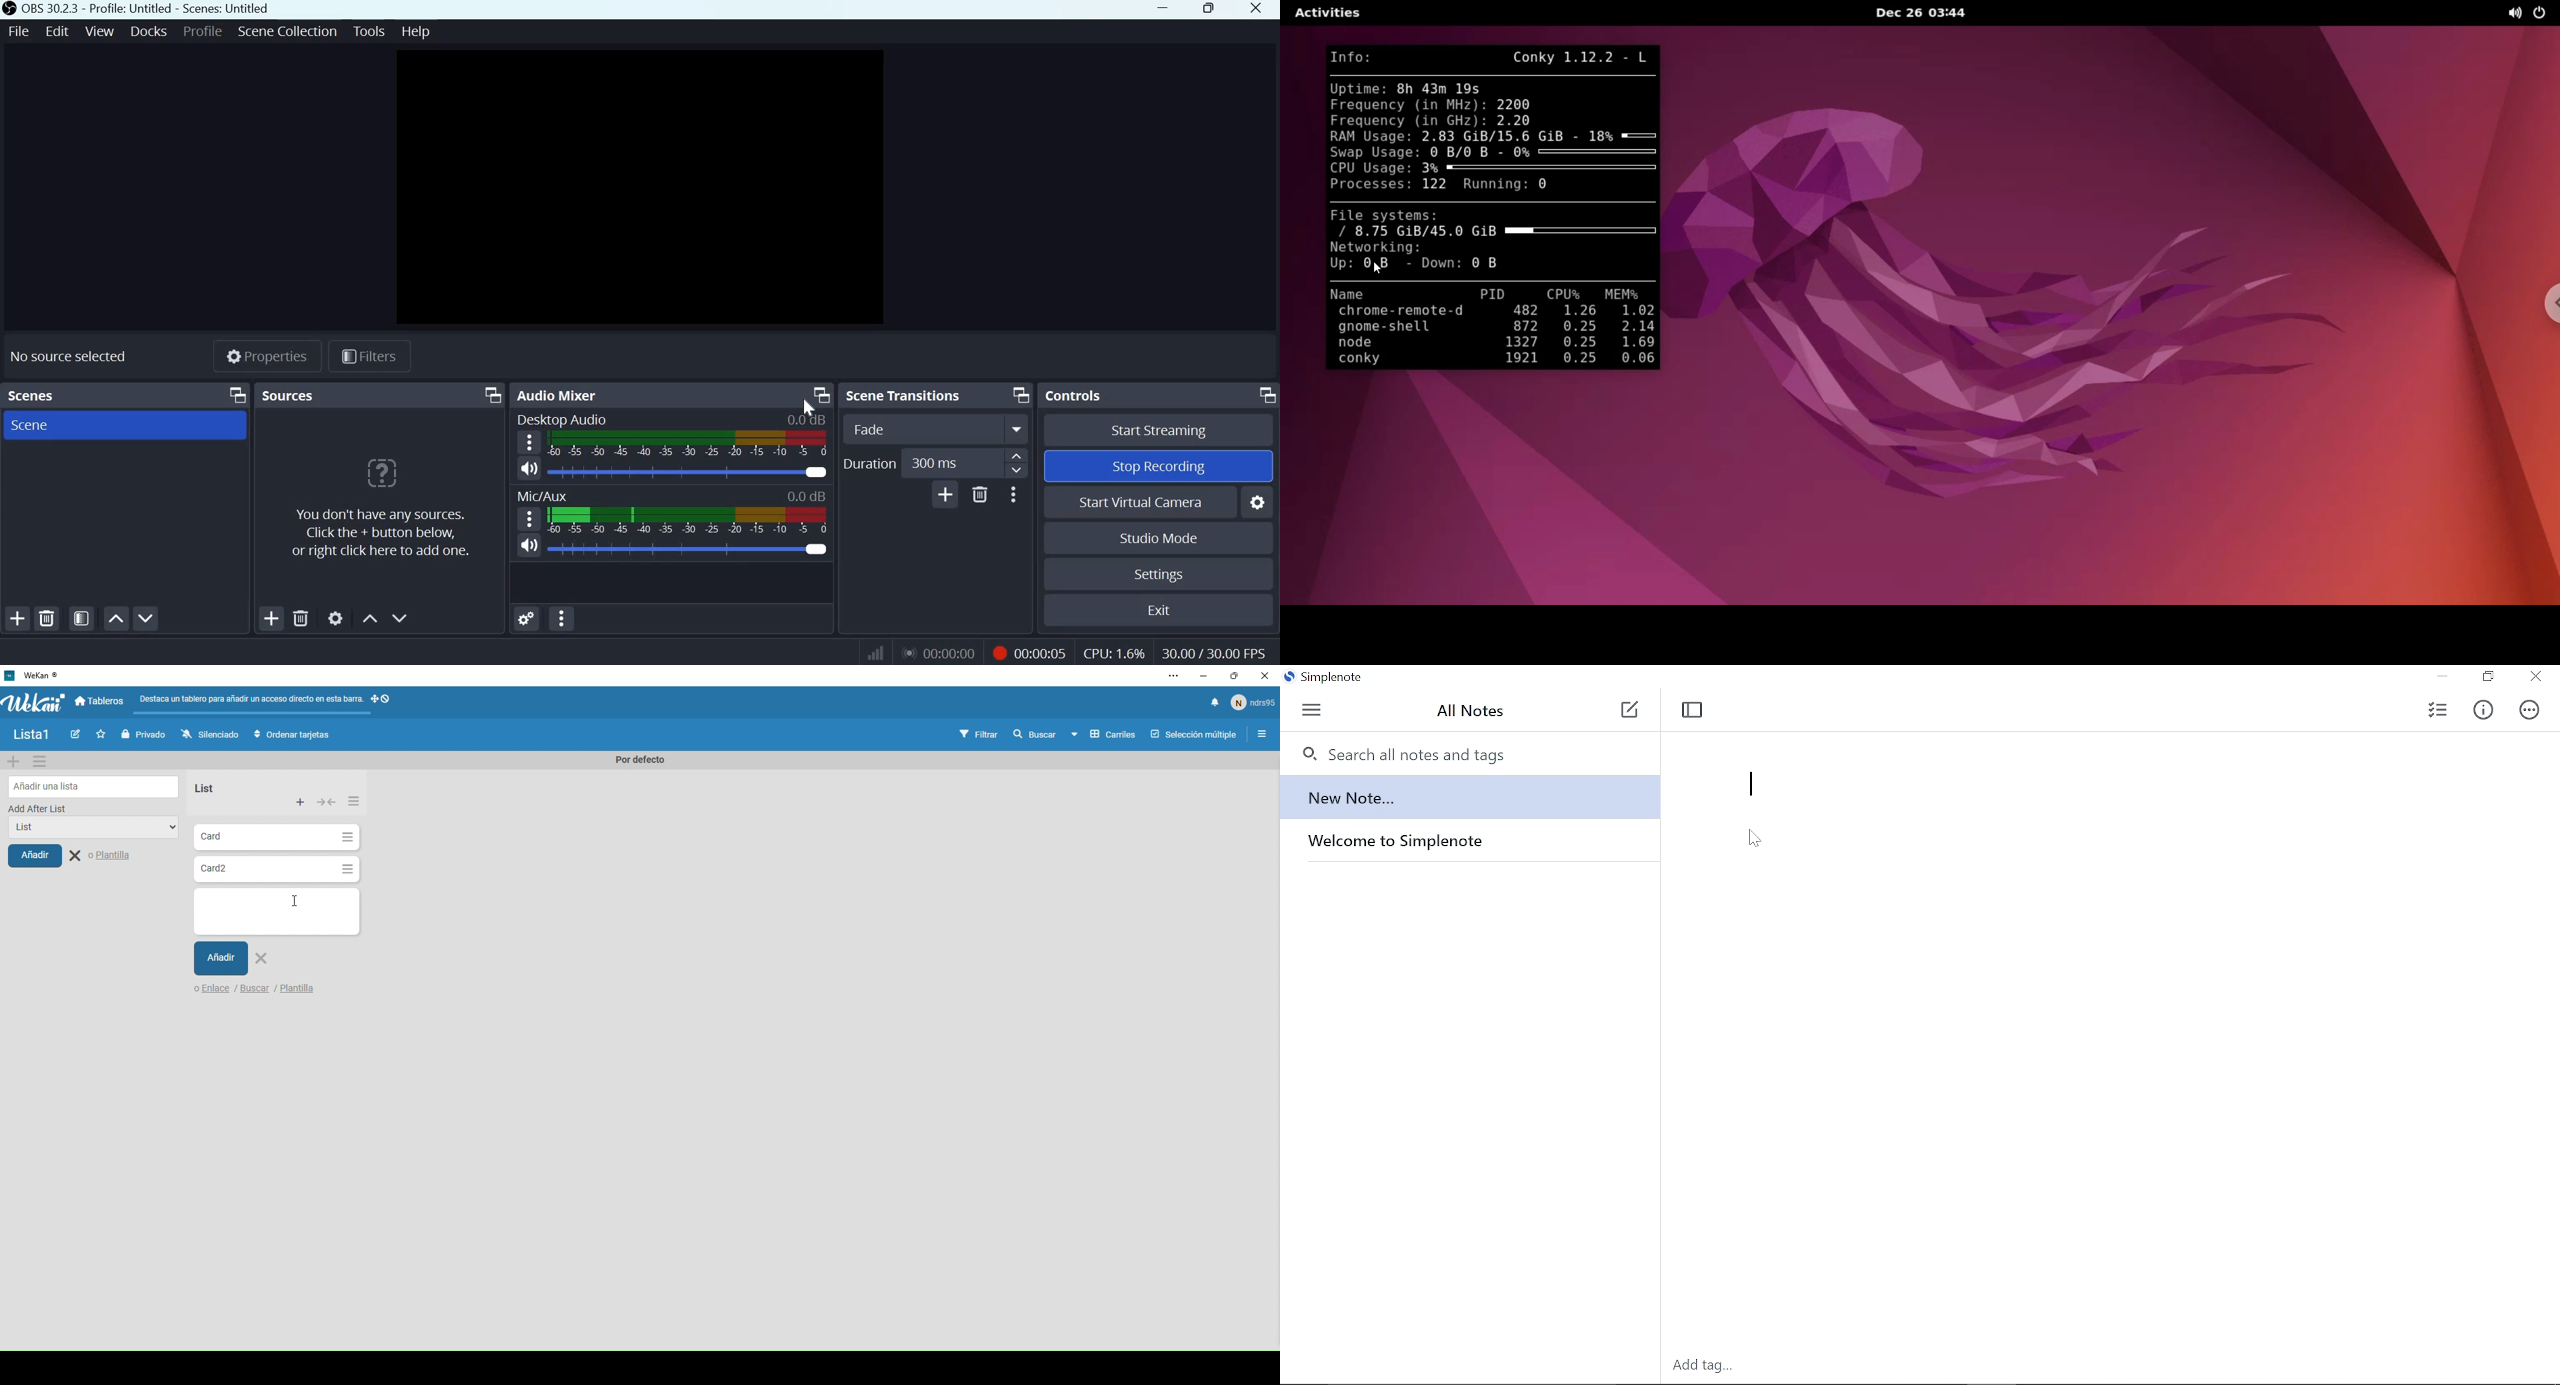 This screenshot has width=2576, height=1400. Describe the element at coordinates (1208, 10) in the screenshot. I see `Restore` at that location.